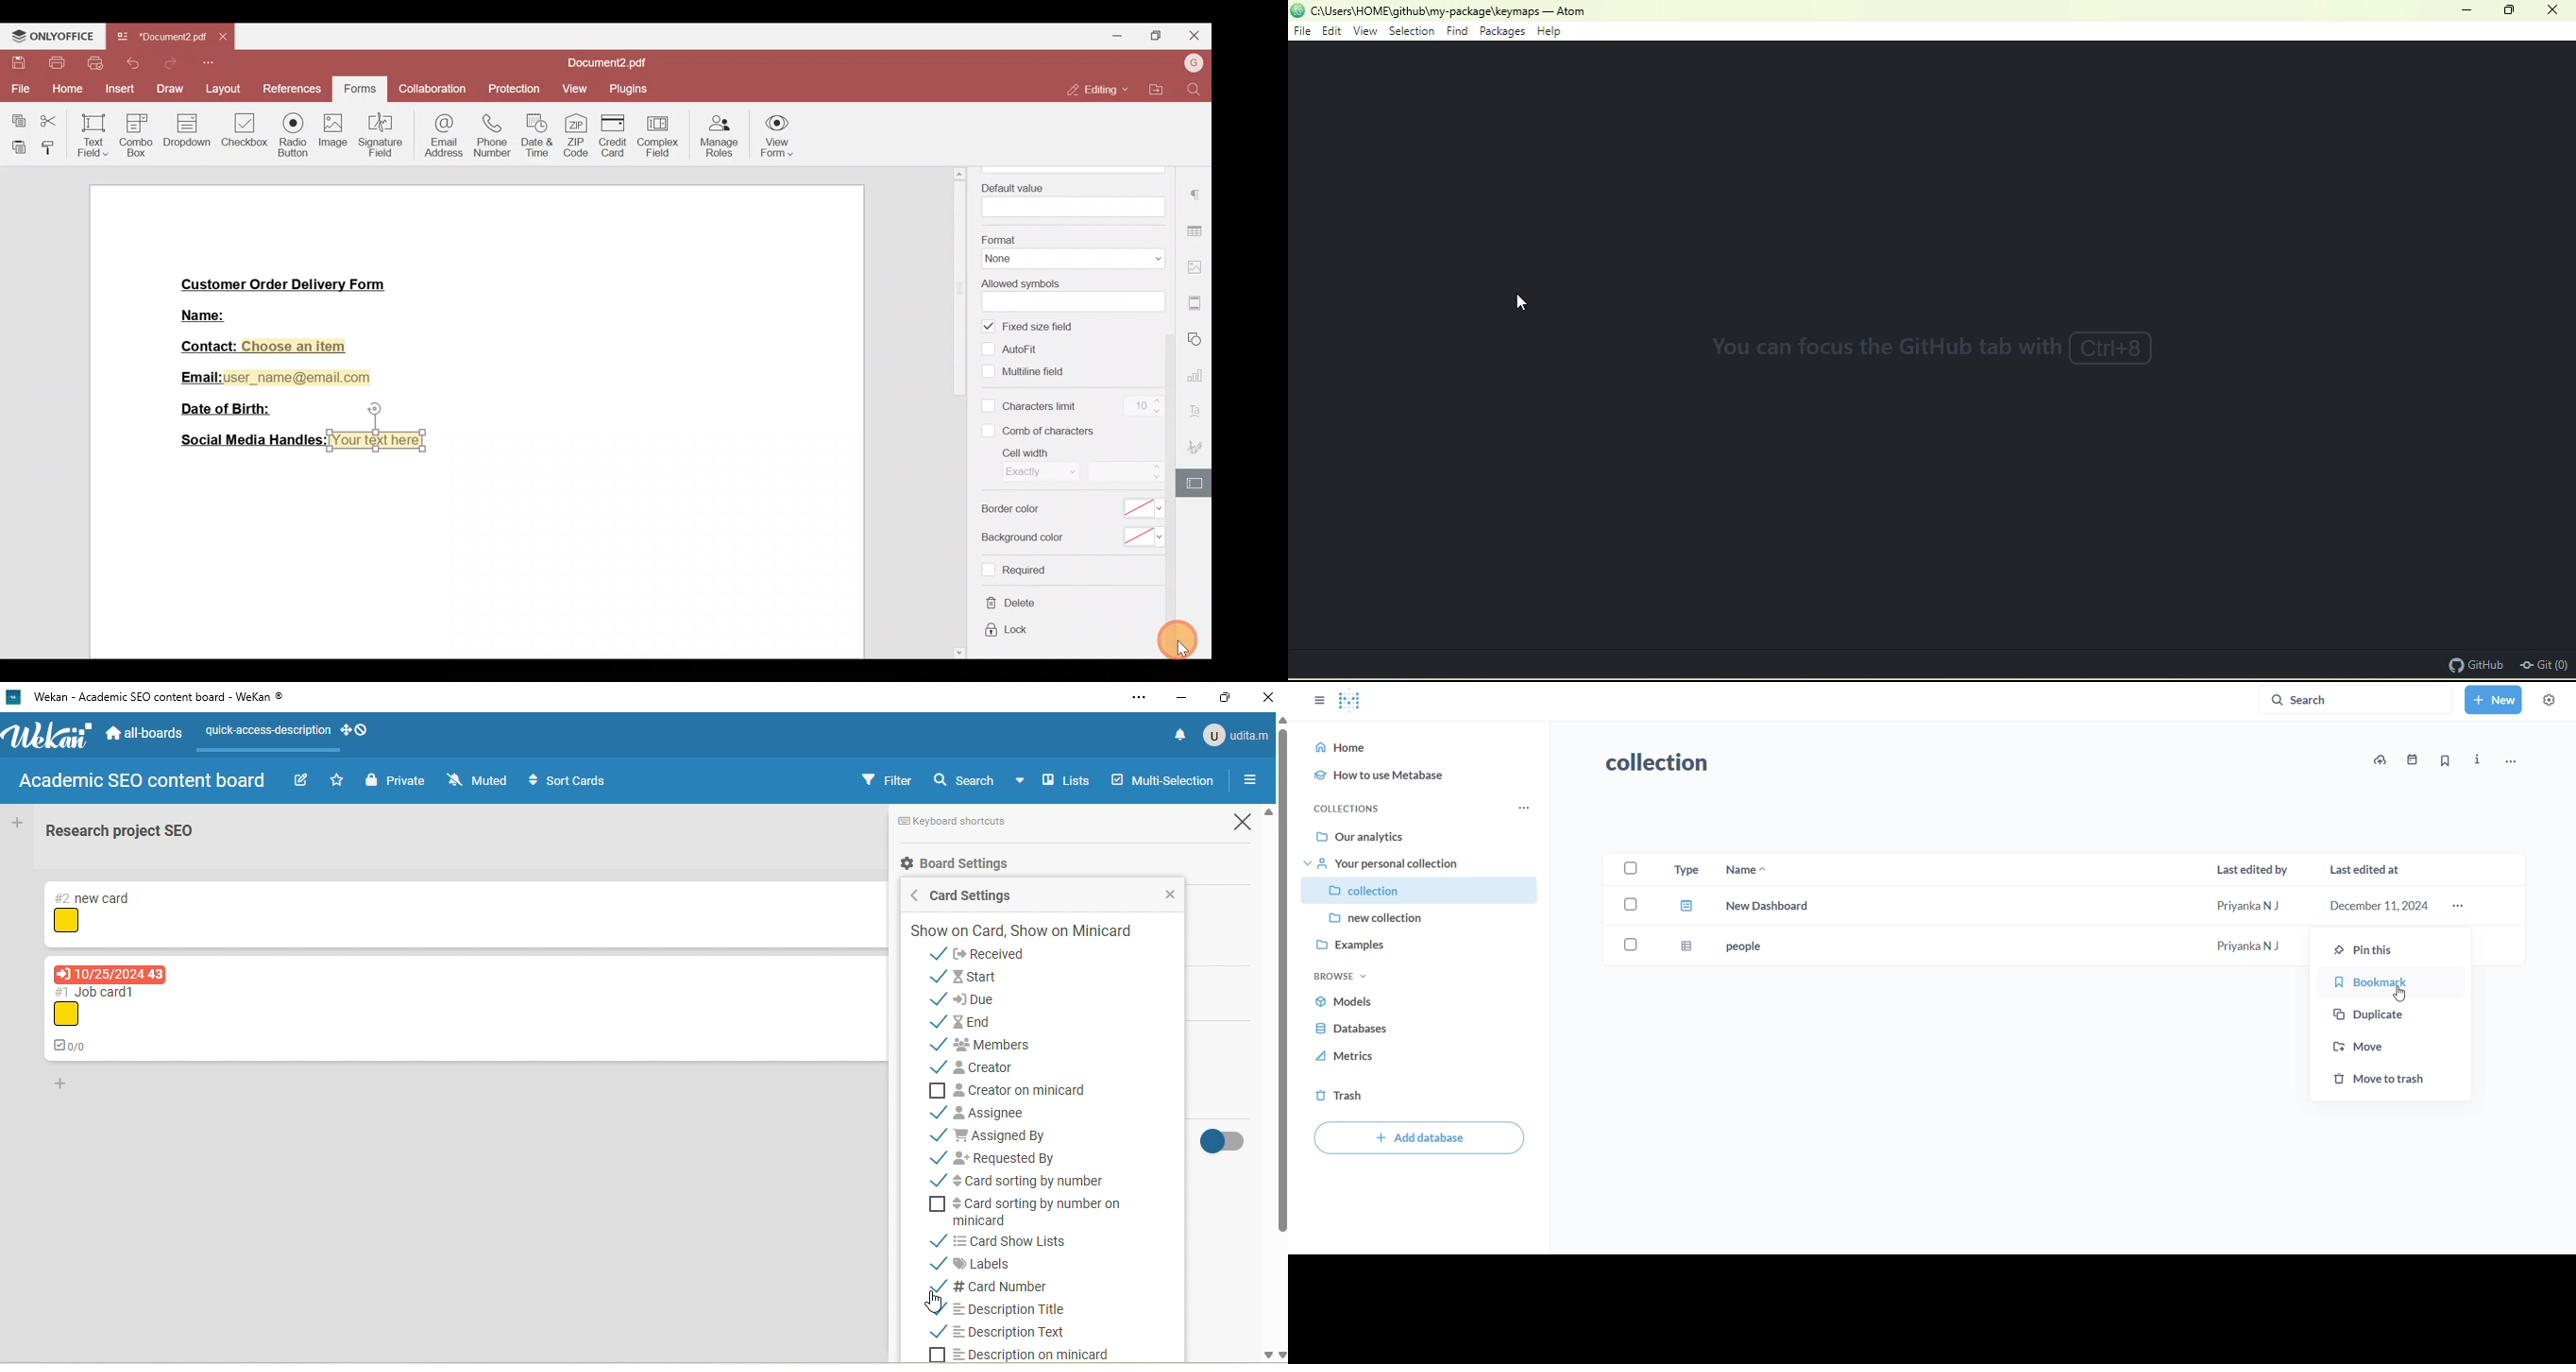  I want to click on star this board, so click(337, 780).